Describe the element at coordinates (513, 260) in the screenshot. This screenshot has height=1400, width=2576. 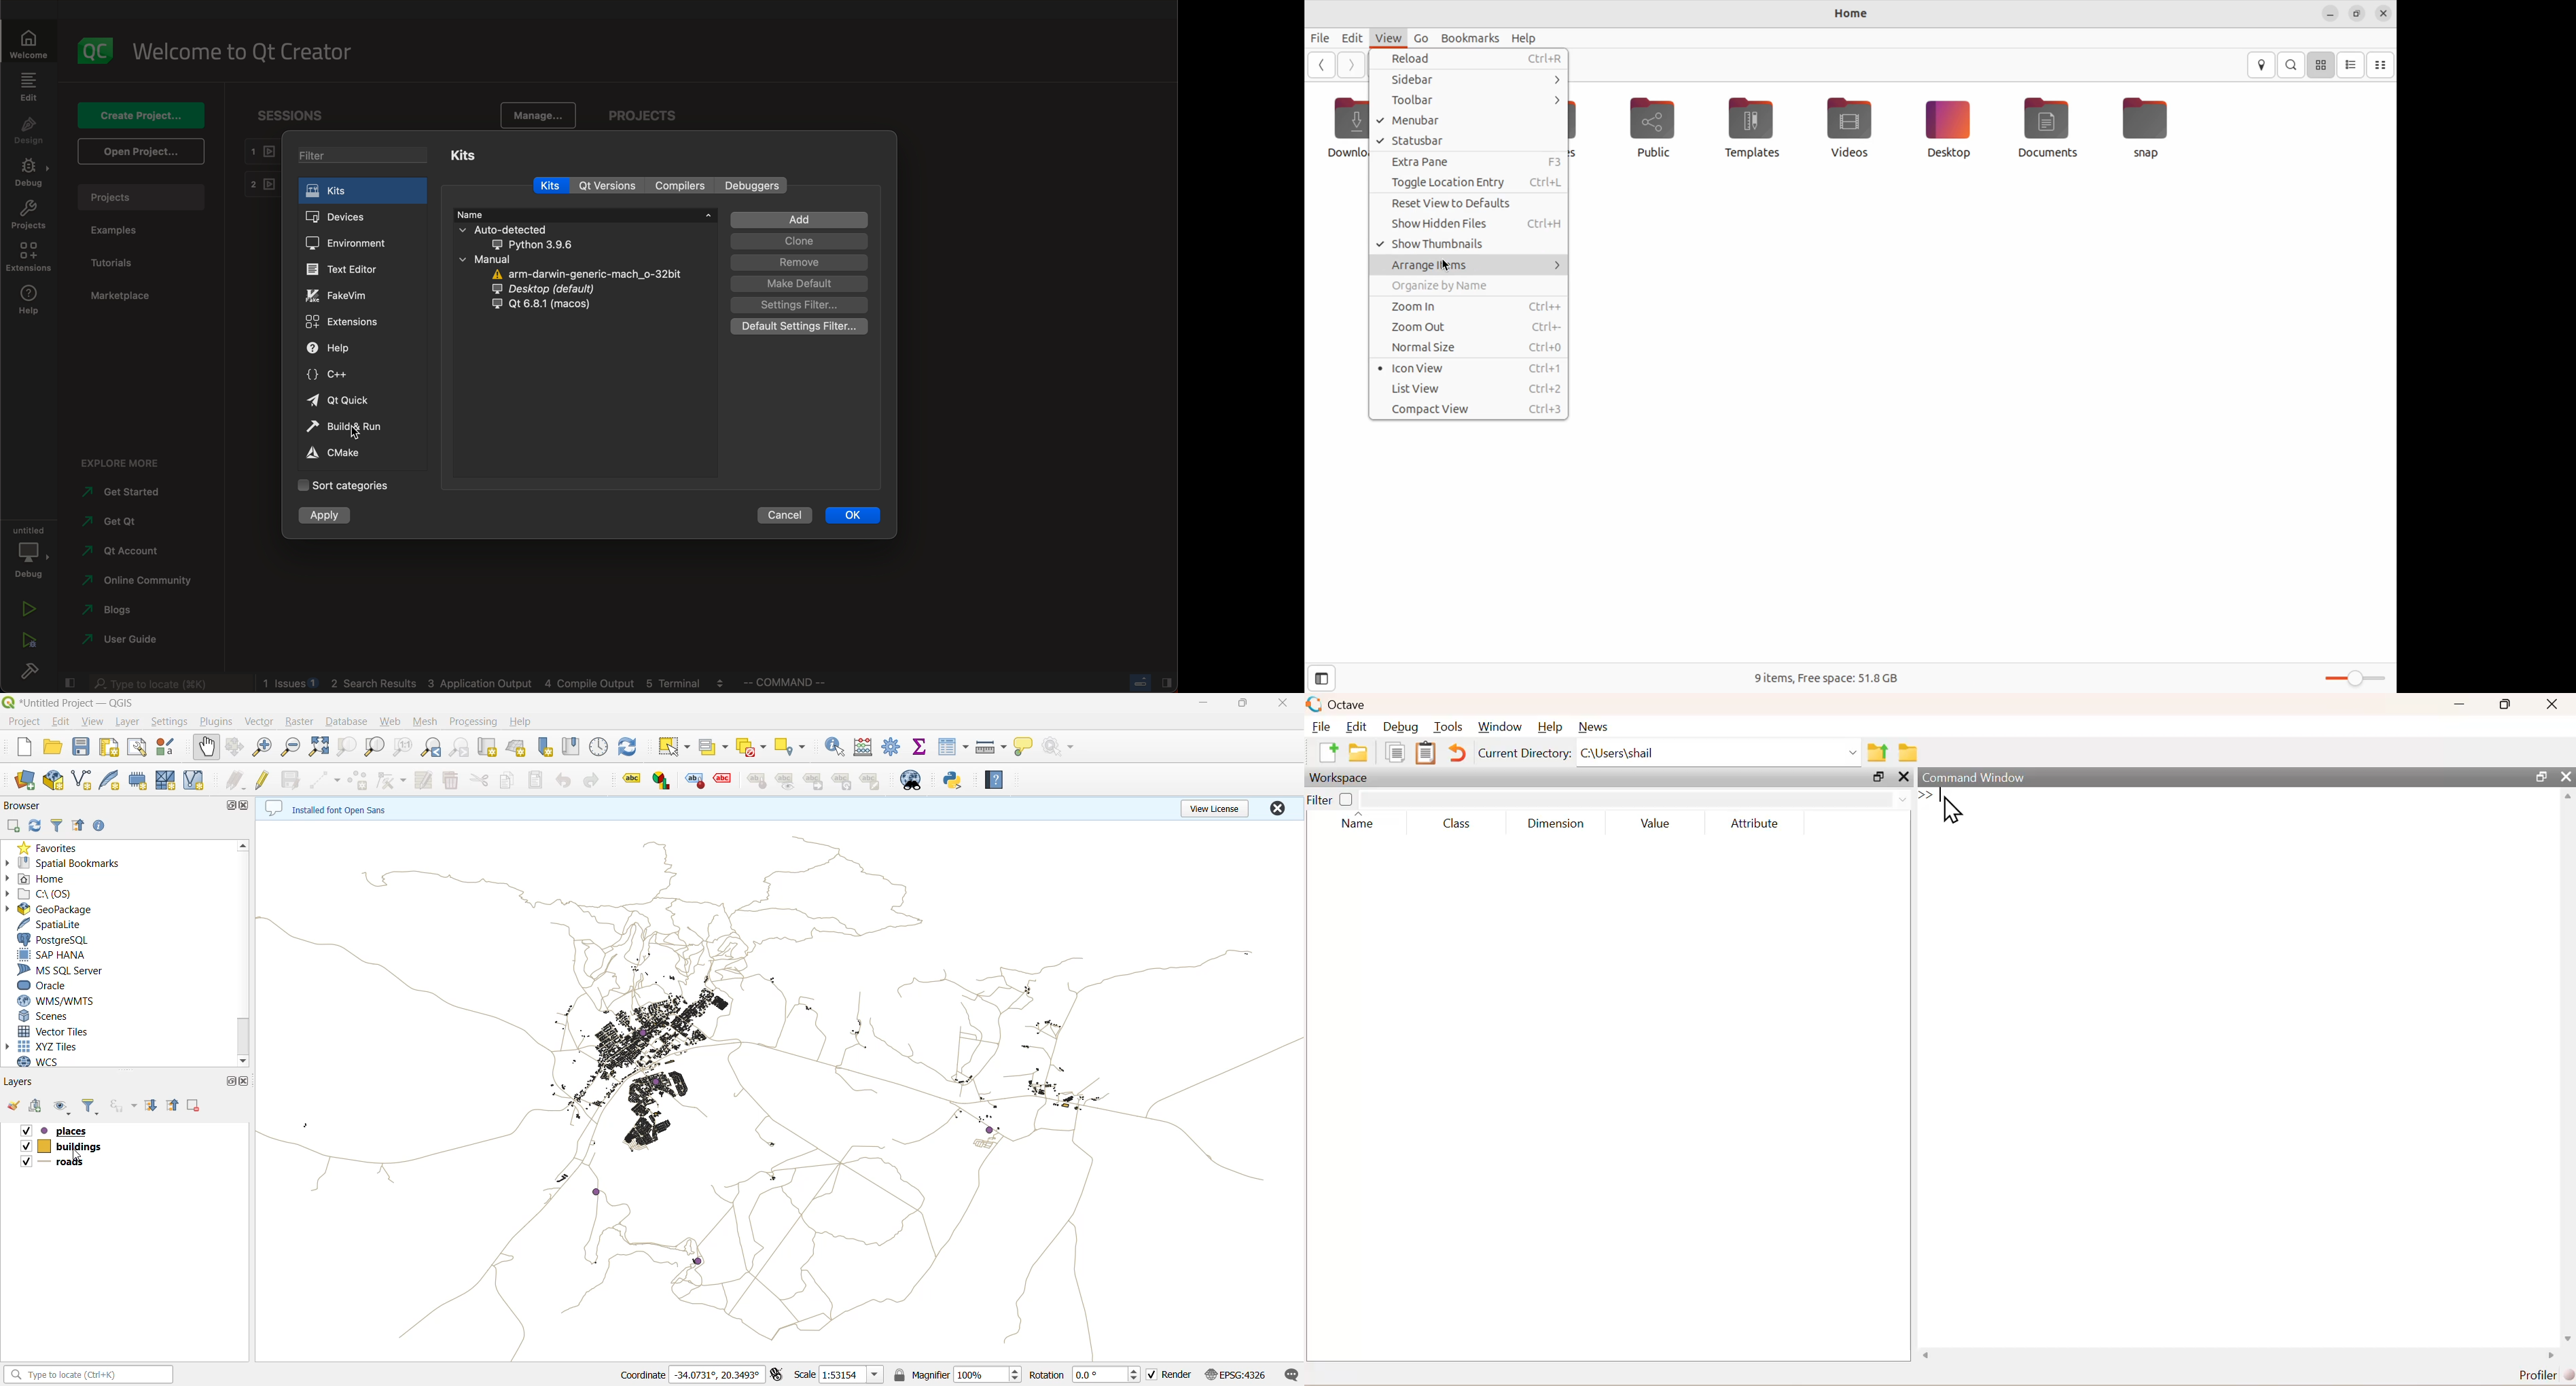
I see `manual` at that location.